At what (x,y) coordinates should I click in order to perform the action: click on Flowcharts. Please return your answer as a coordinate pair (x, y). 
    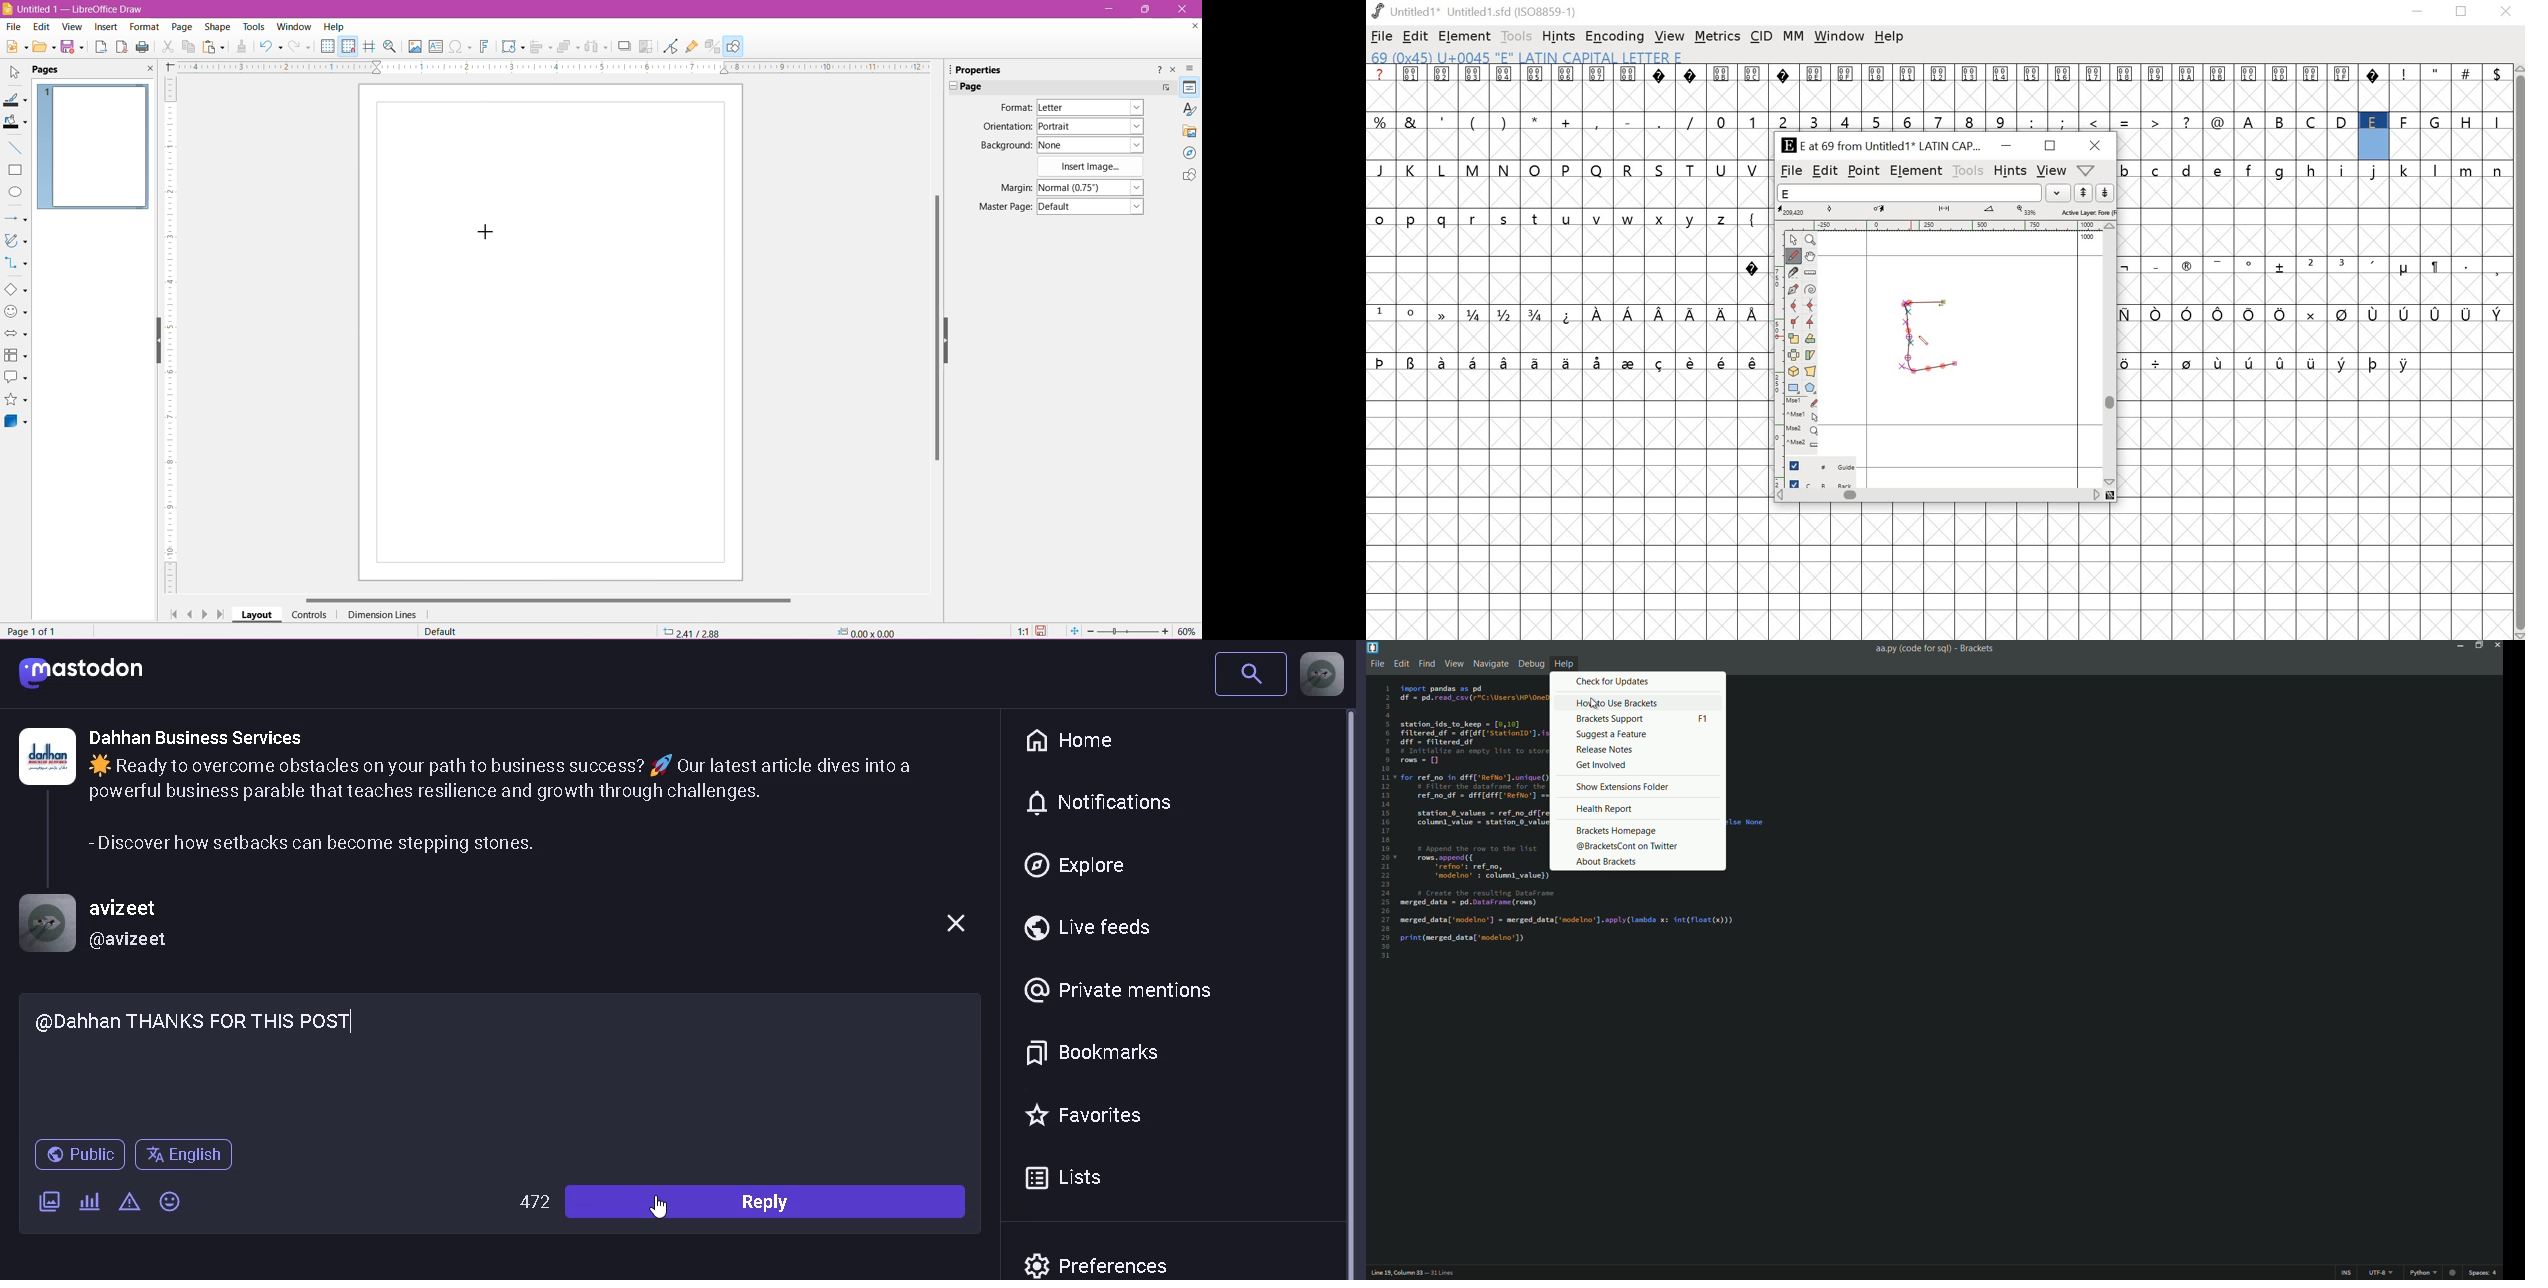
    Looking at the image, I should click on (16, 356).